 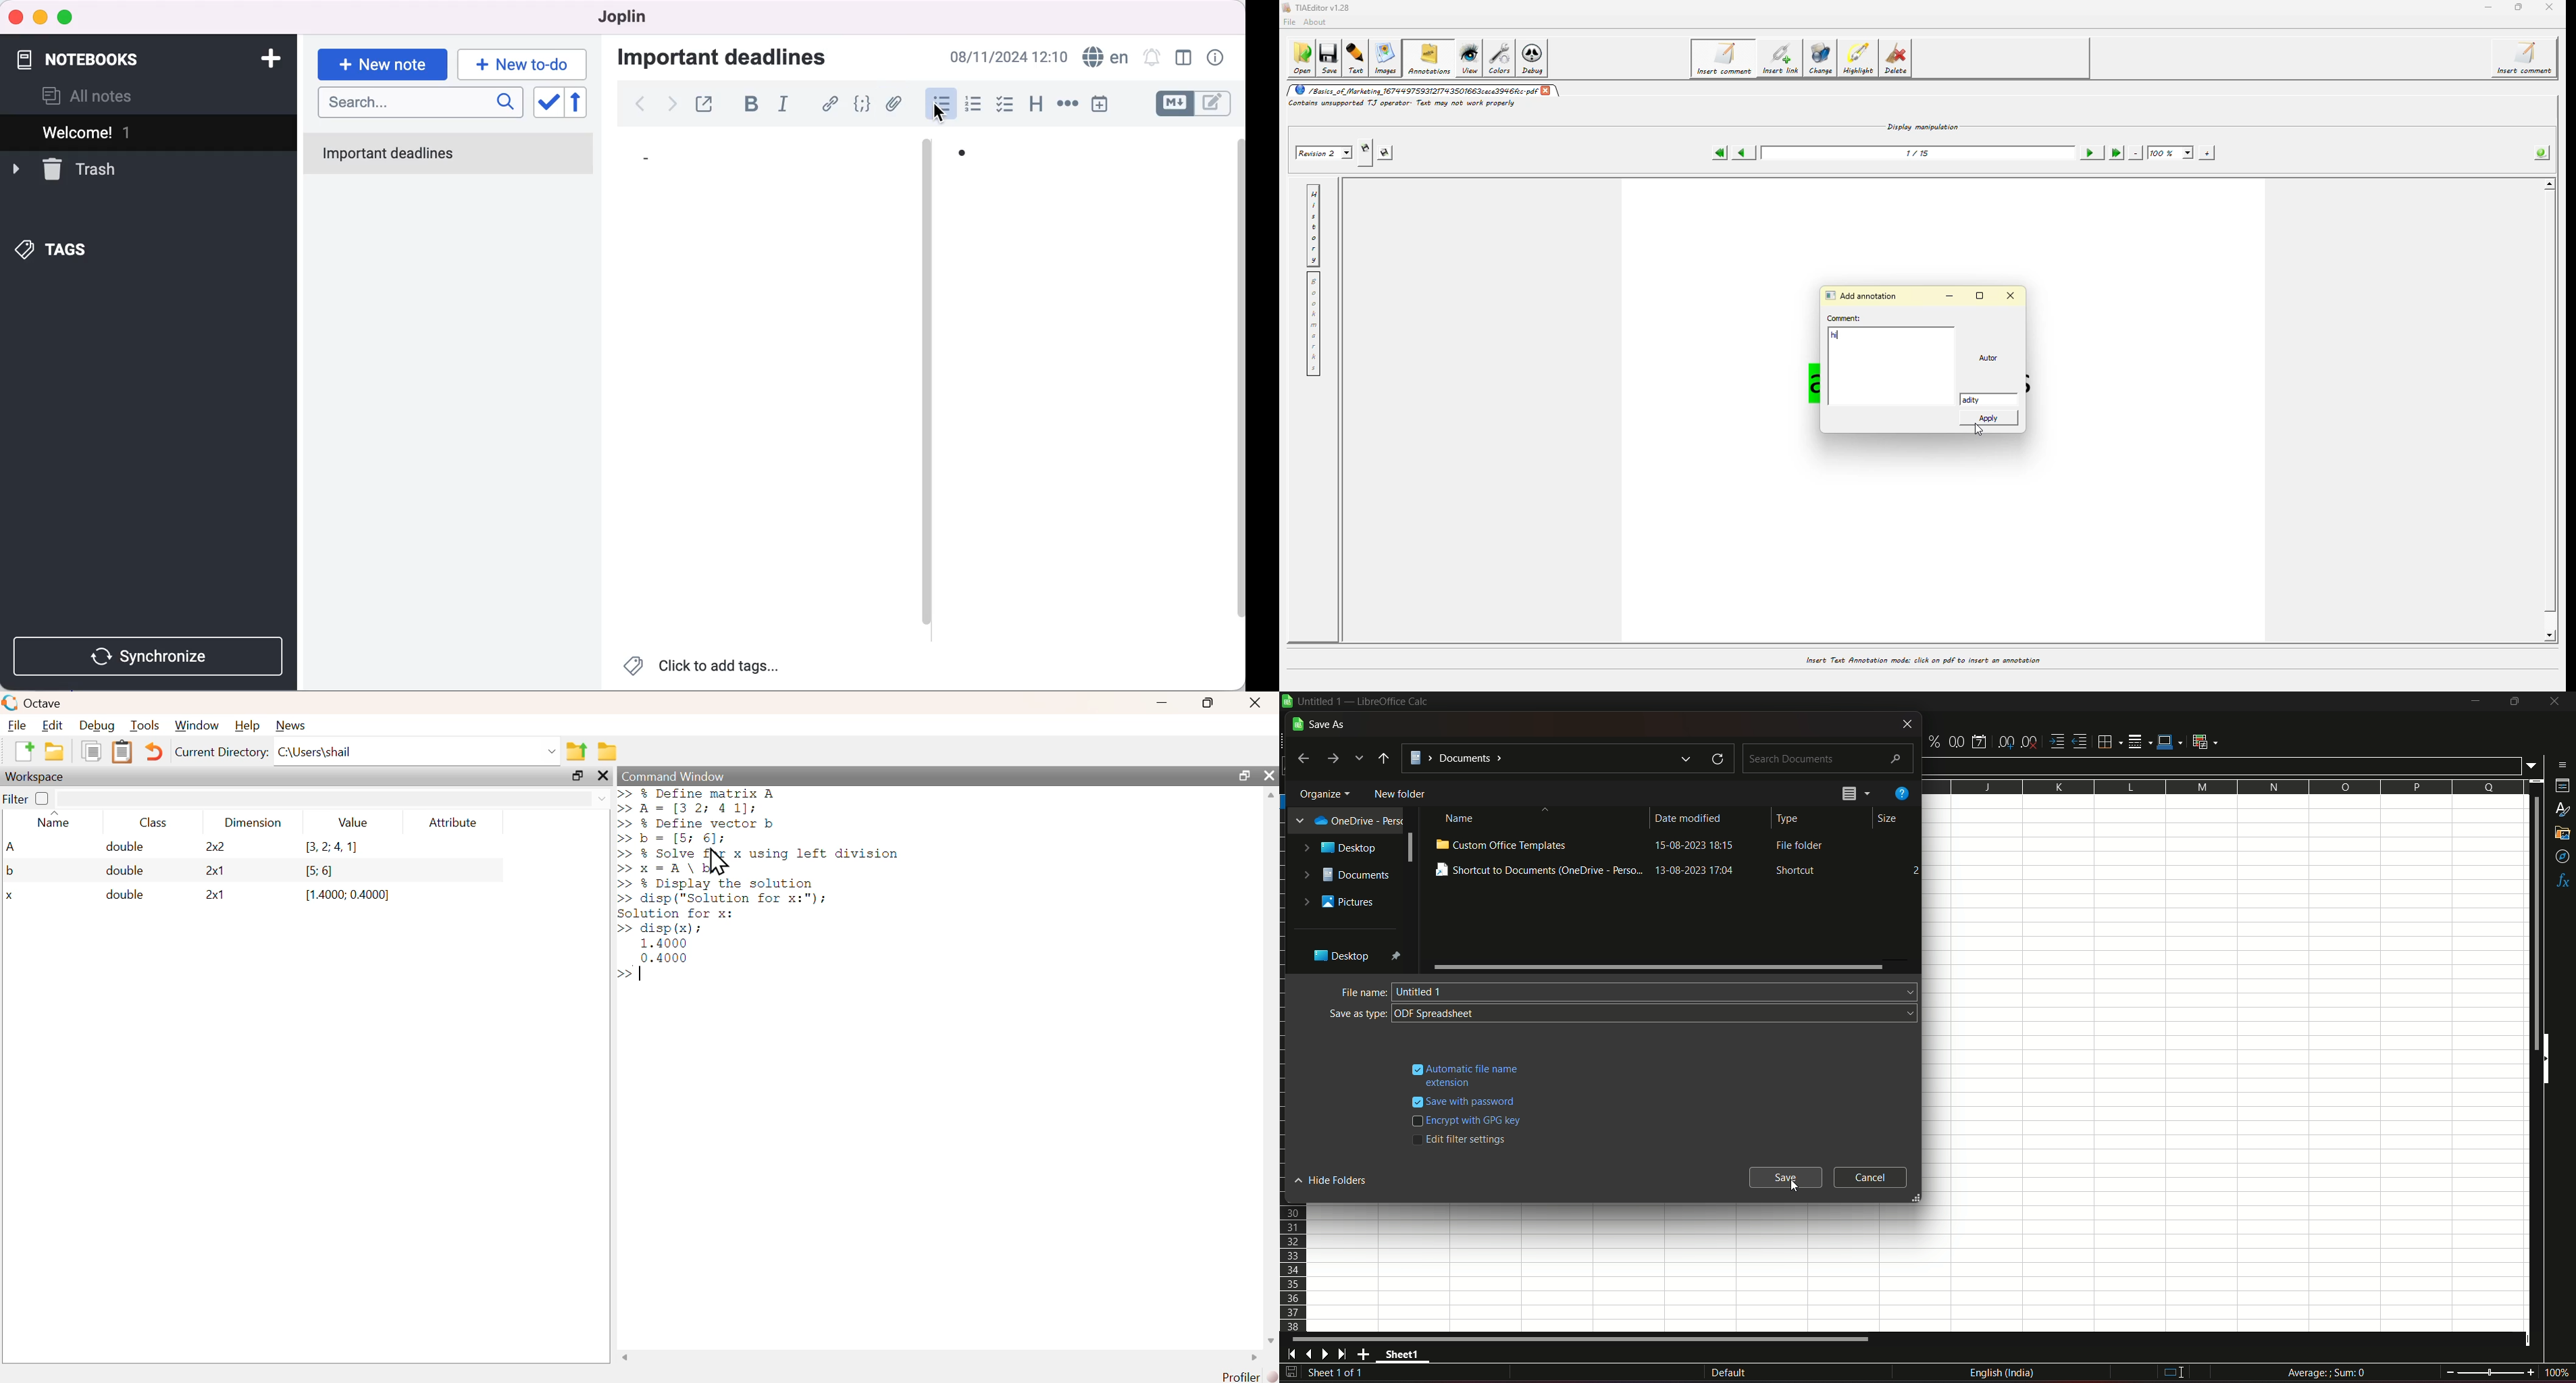 What do you see at coordinates (16, 16) in the screenshot?
I see `close` at bounding box center [16, 16].